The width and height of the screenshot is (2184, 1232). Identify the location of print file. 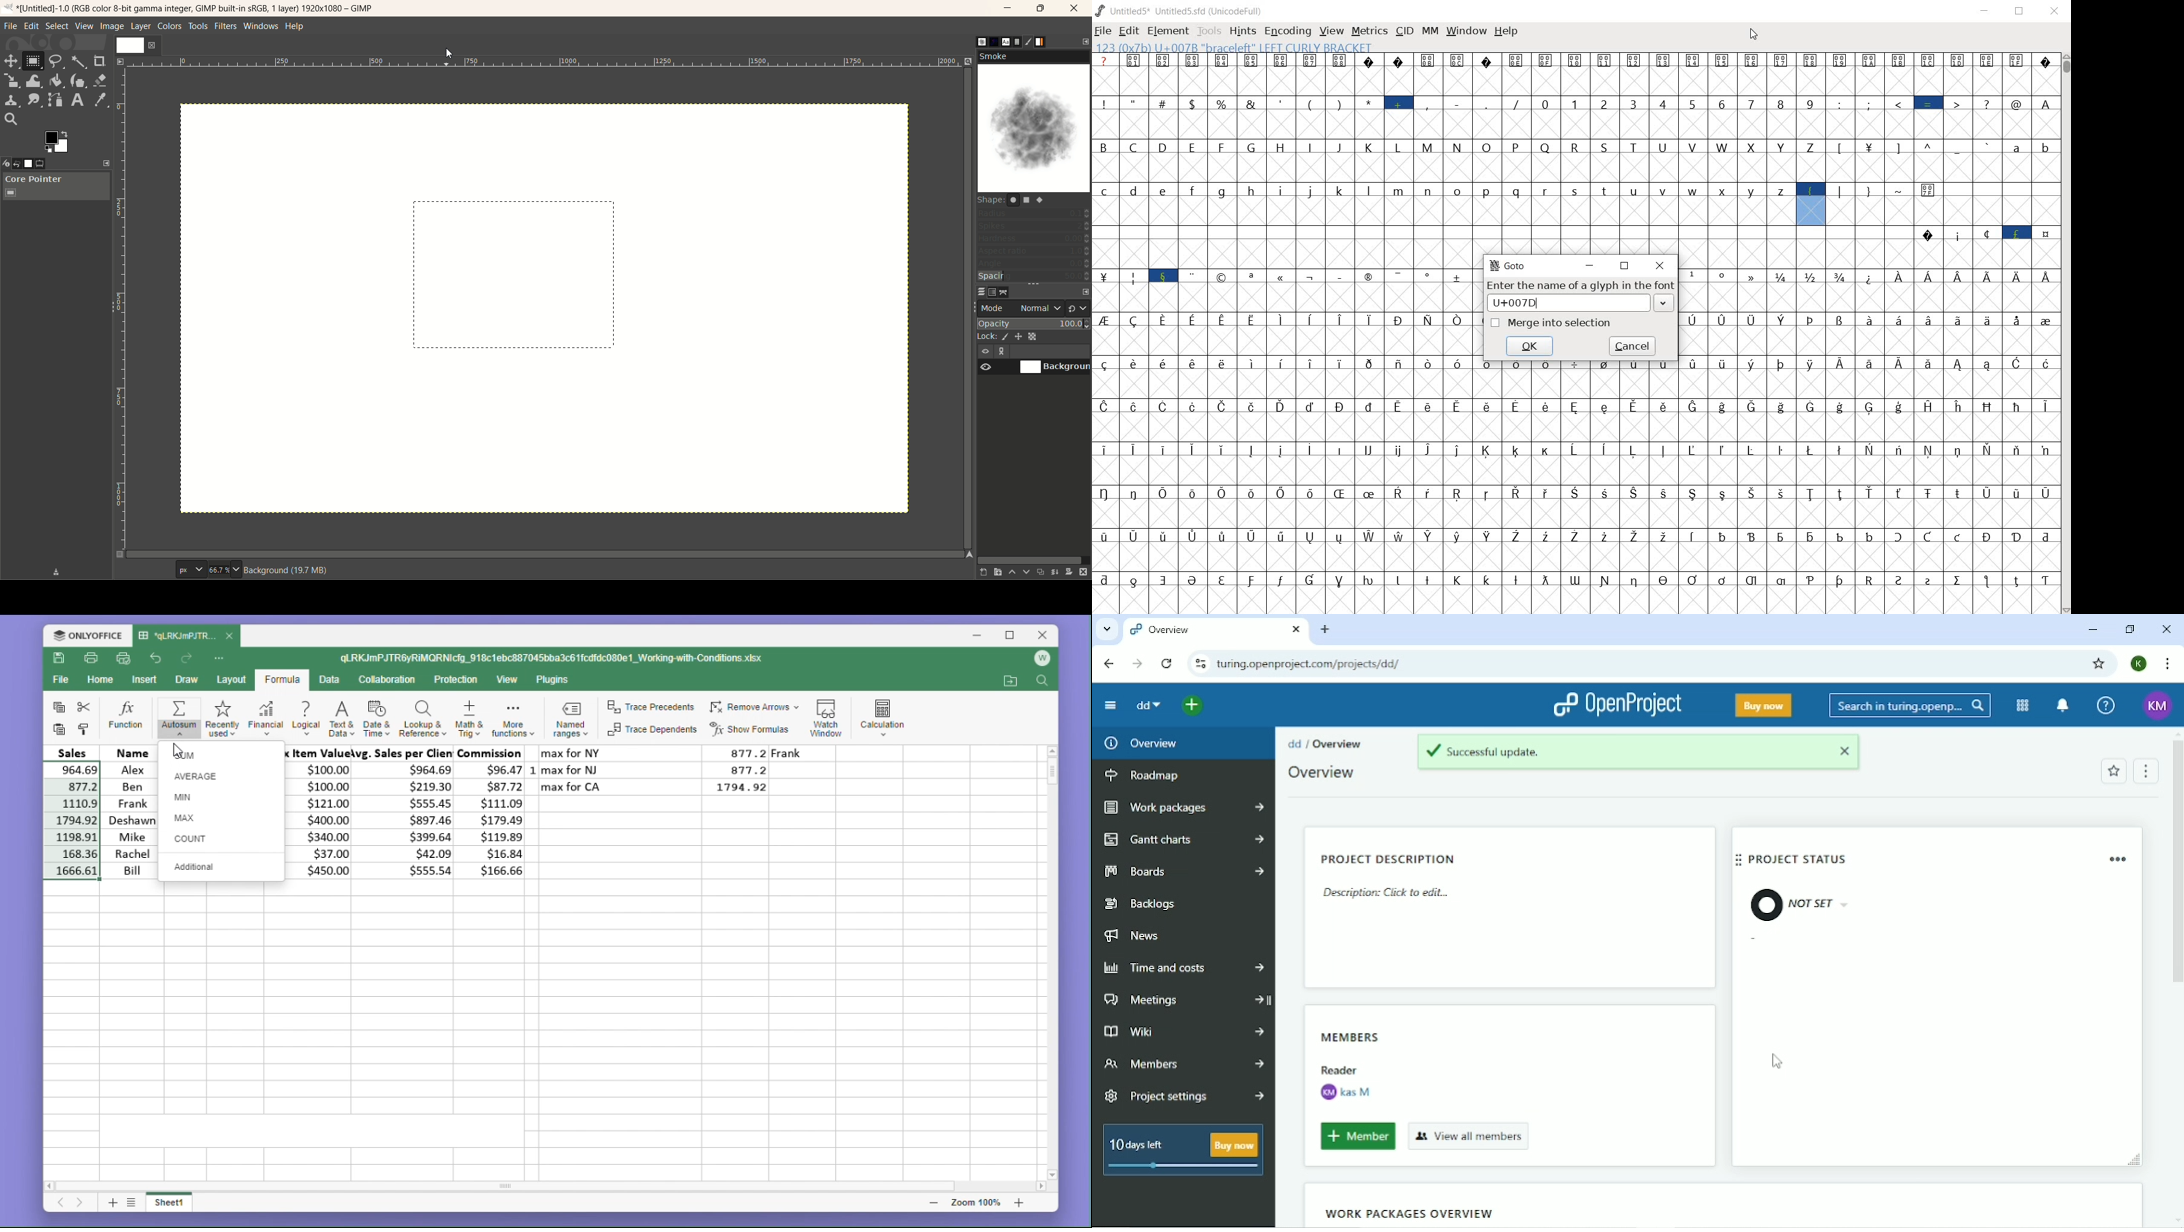
(92, 659).